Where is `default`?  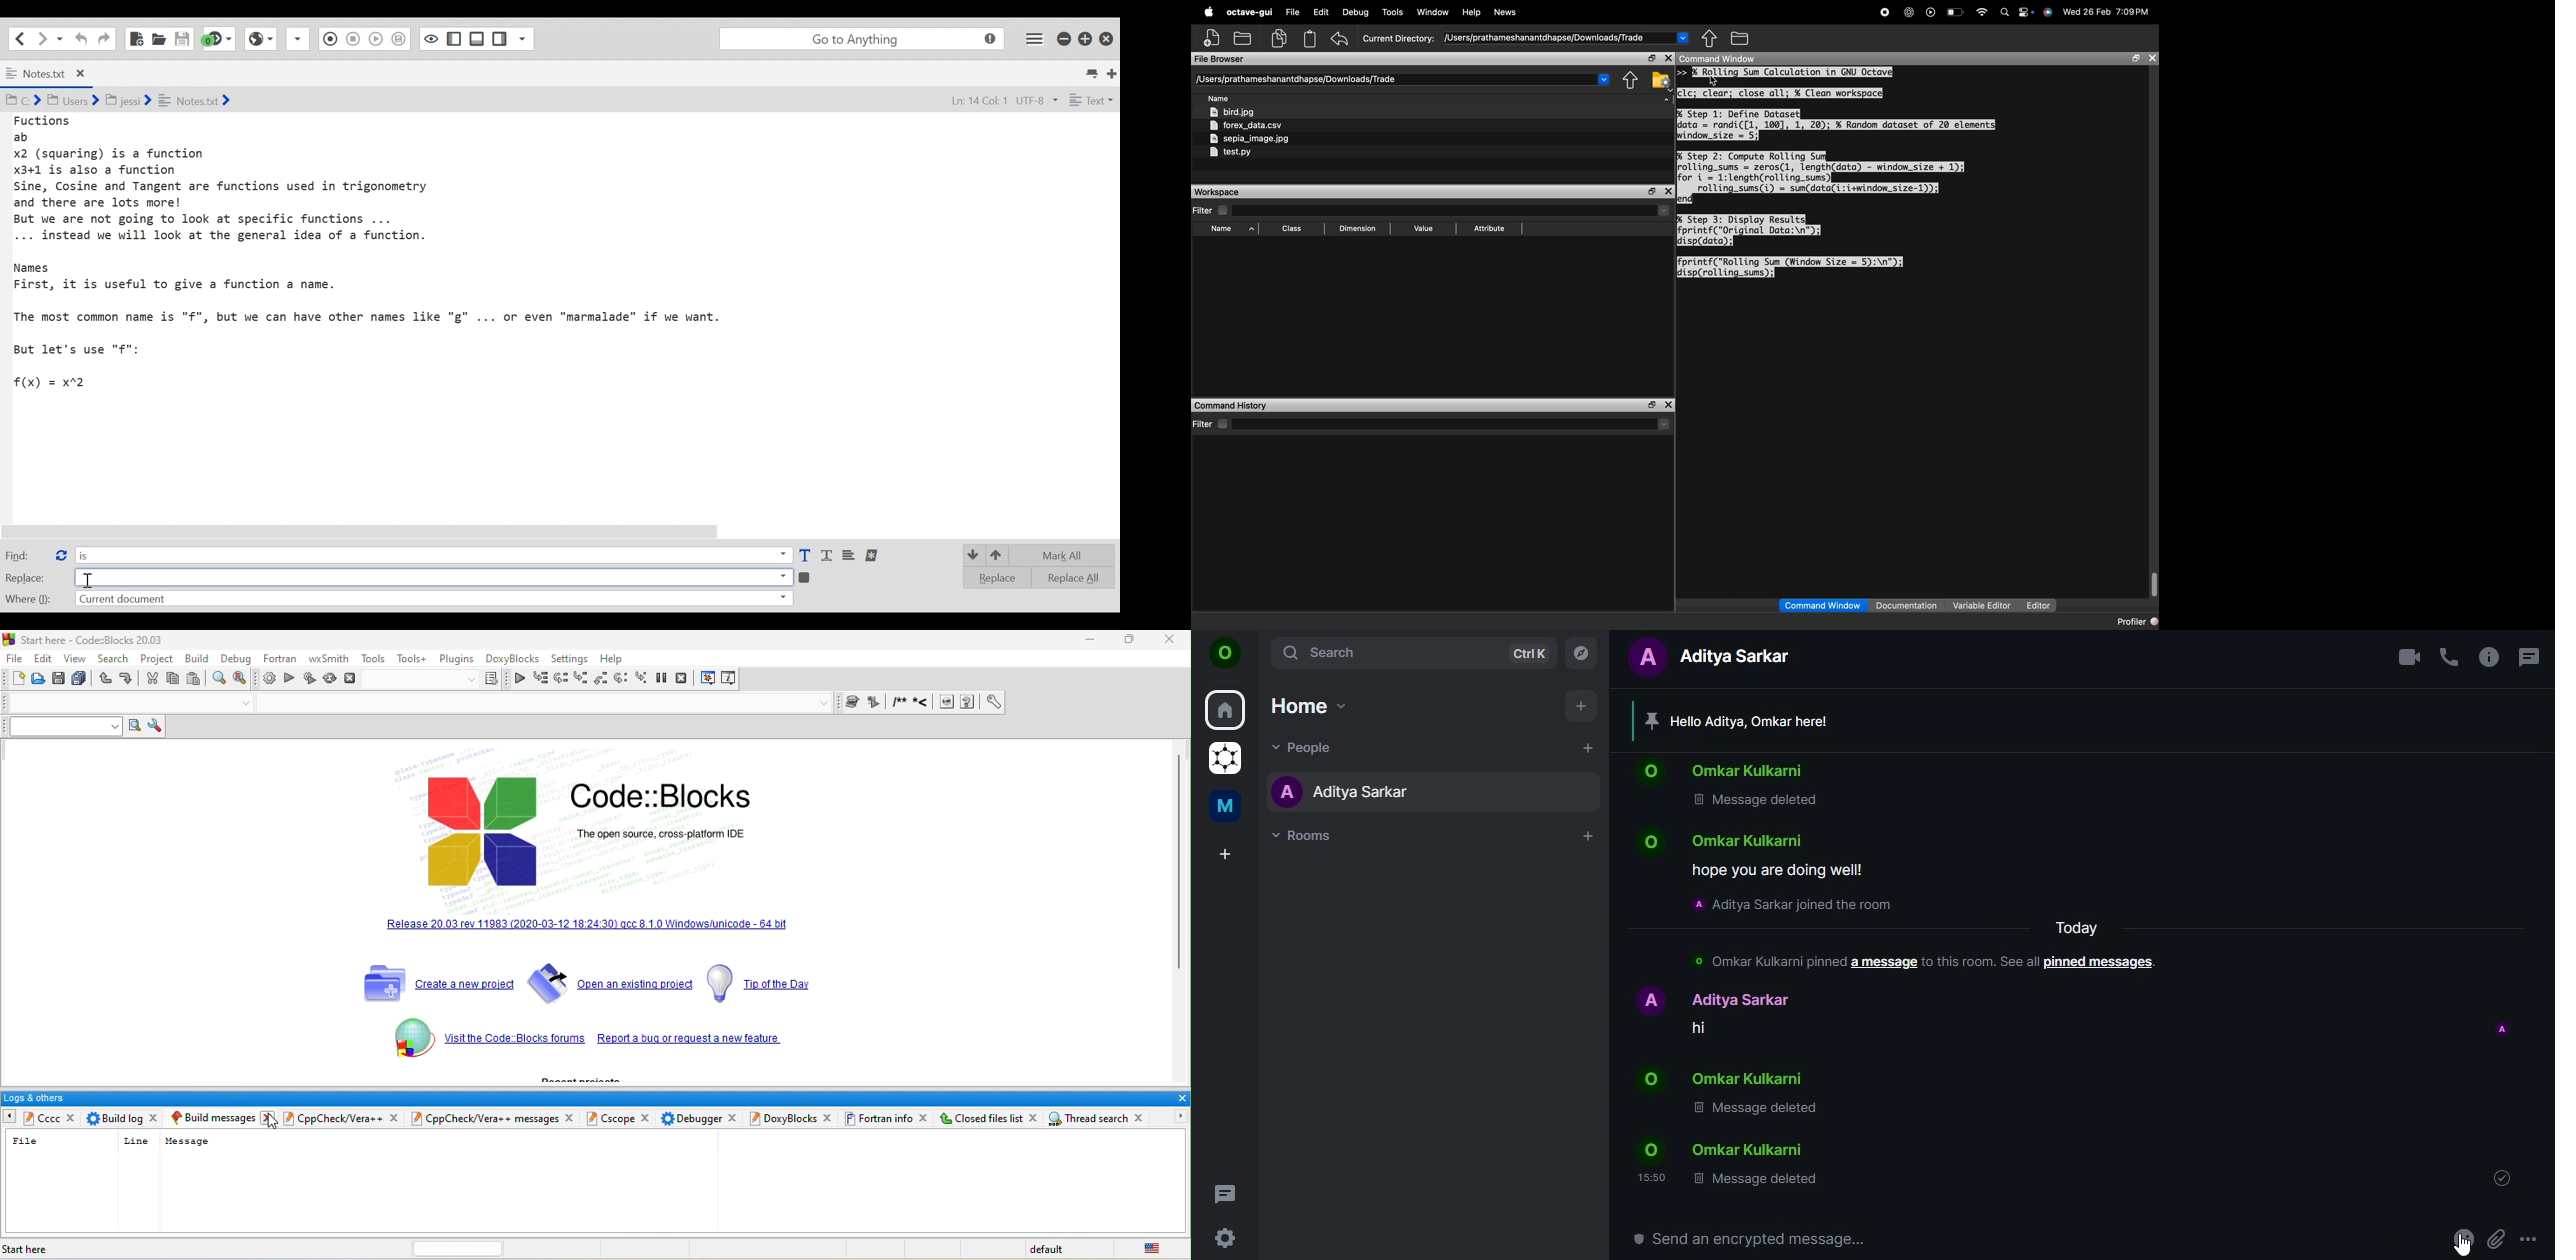 default is located at coordinates (1055, 1248).